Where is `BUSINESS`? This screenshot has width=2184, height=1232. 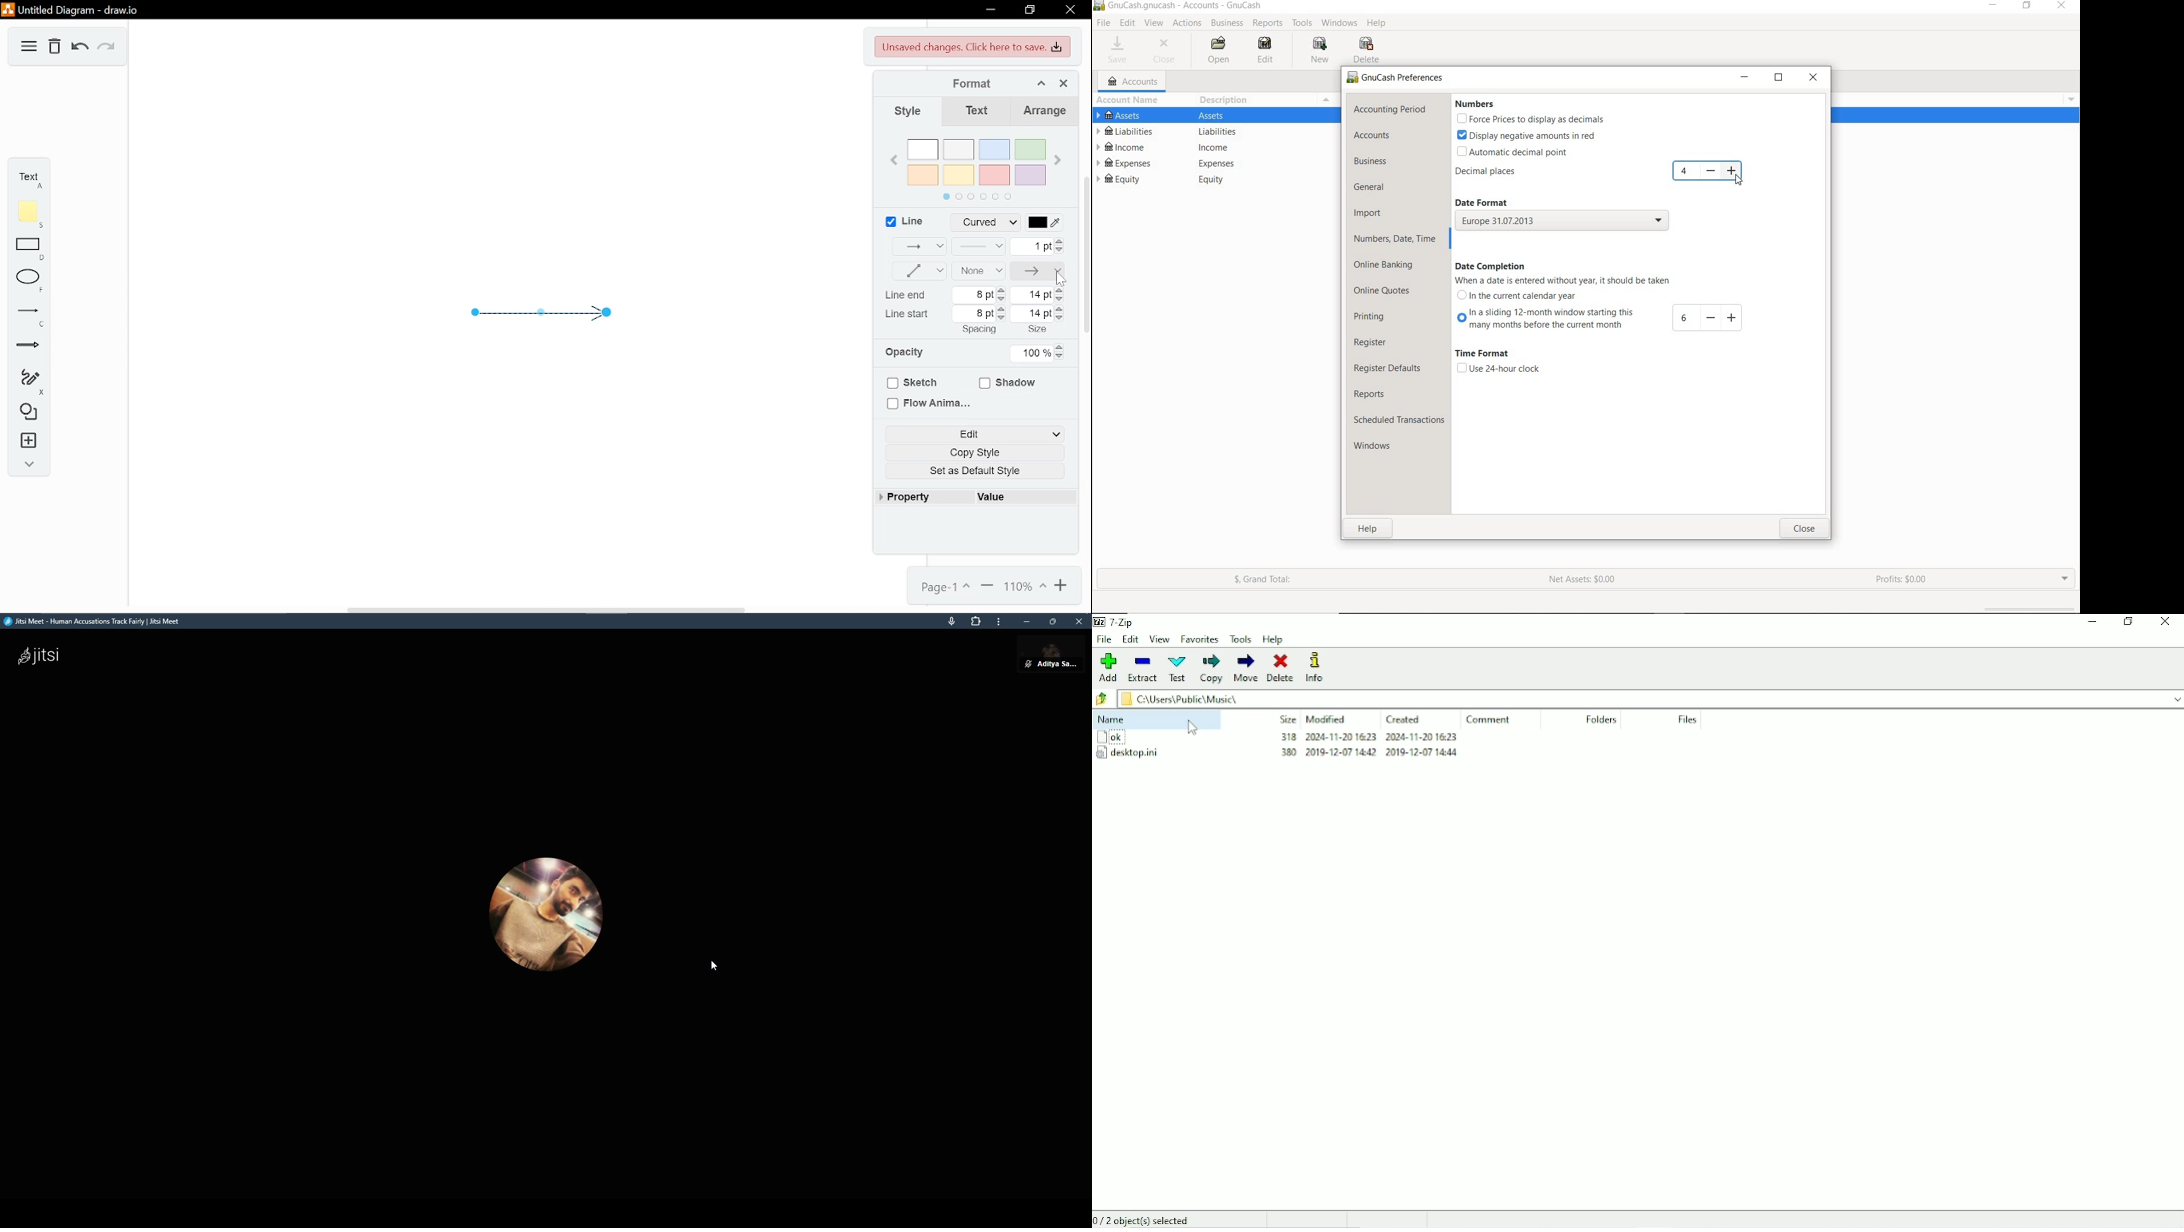
BUSINESS is located at coordinates (1228, 24).